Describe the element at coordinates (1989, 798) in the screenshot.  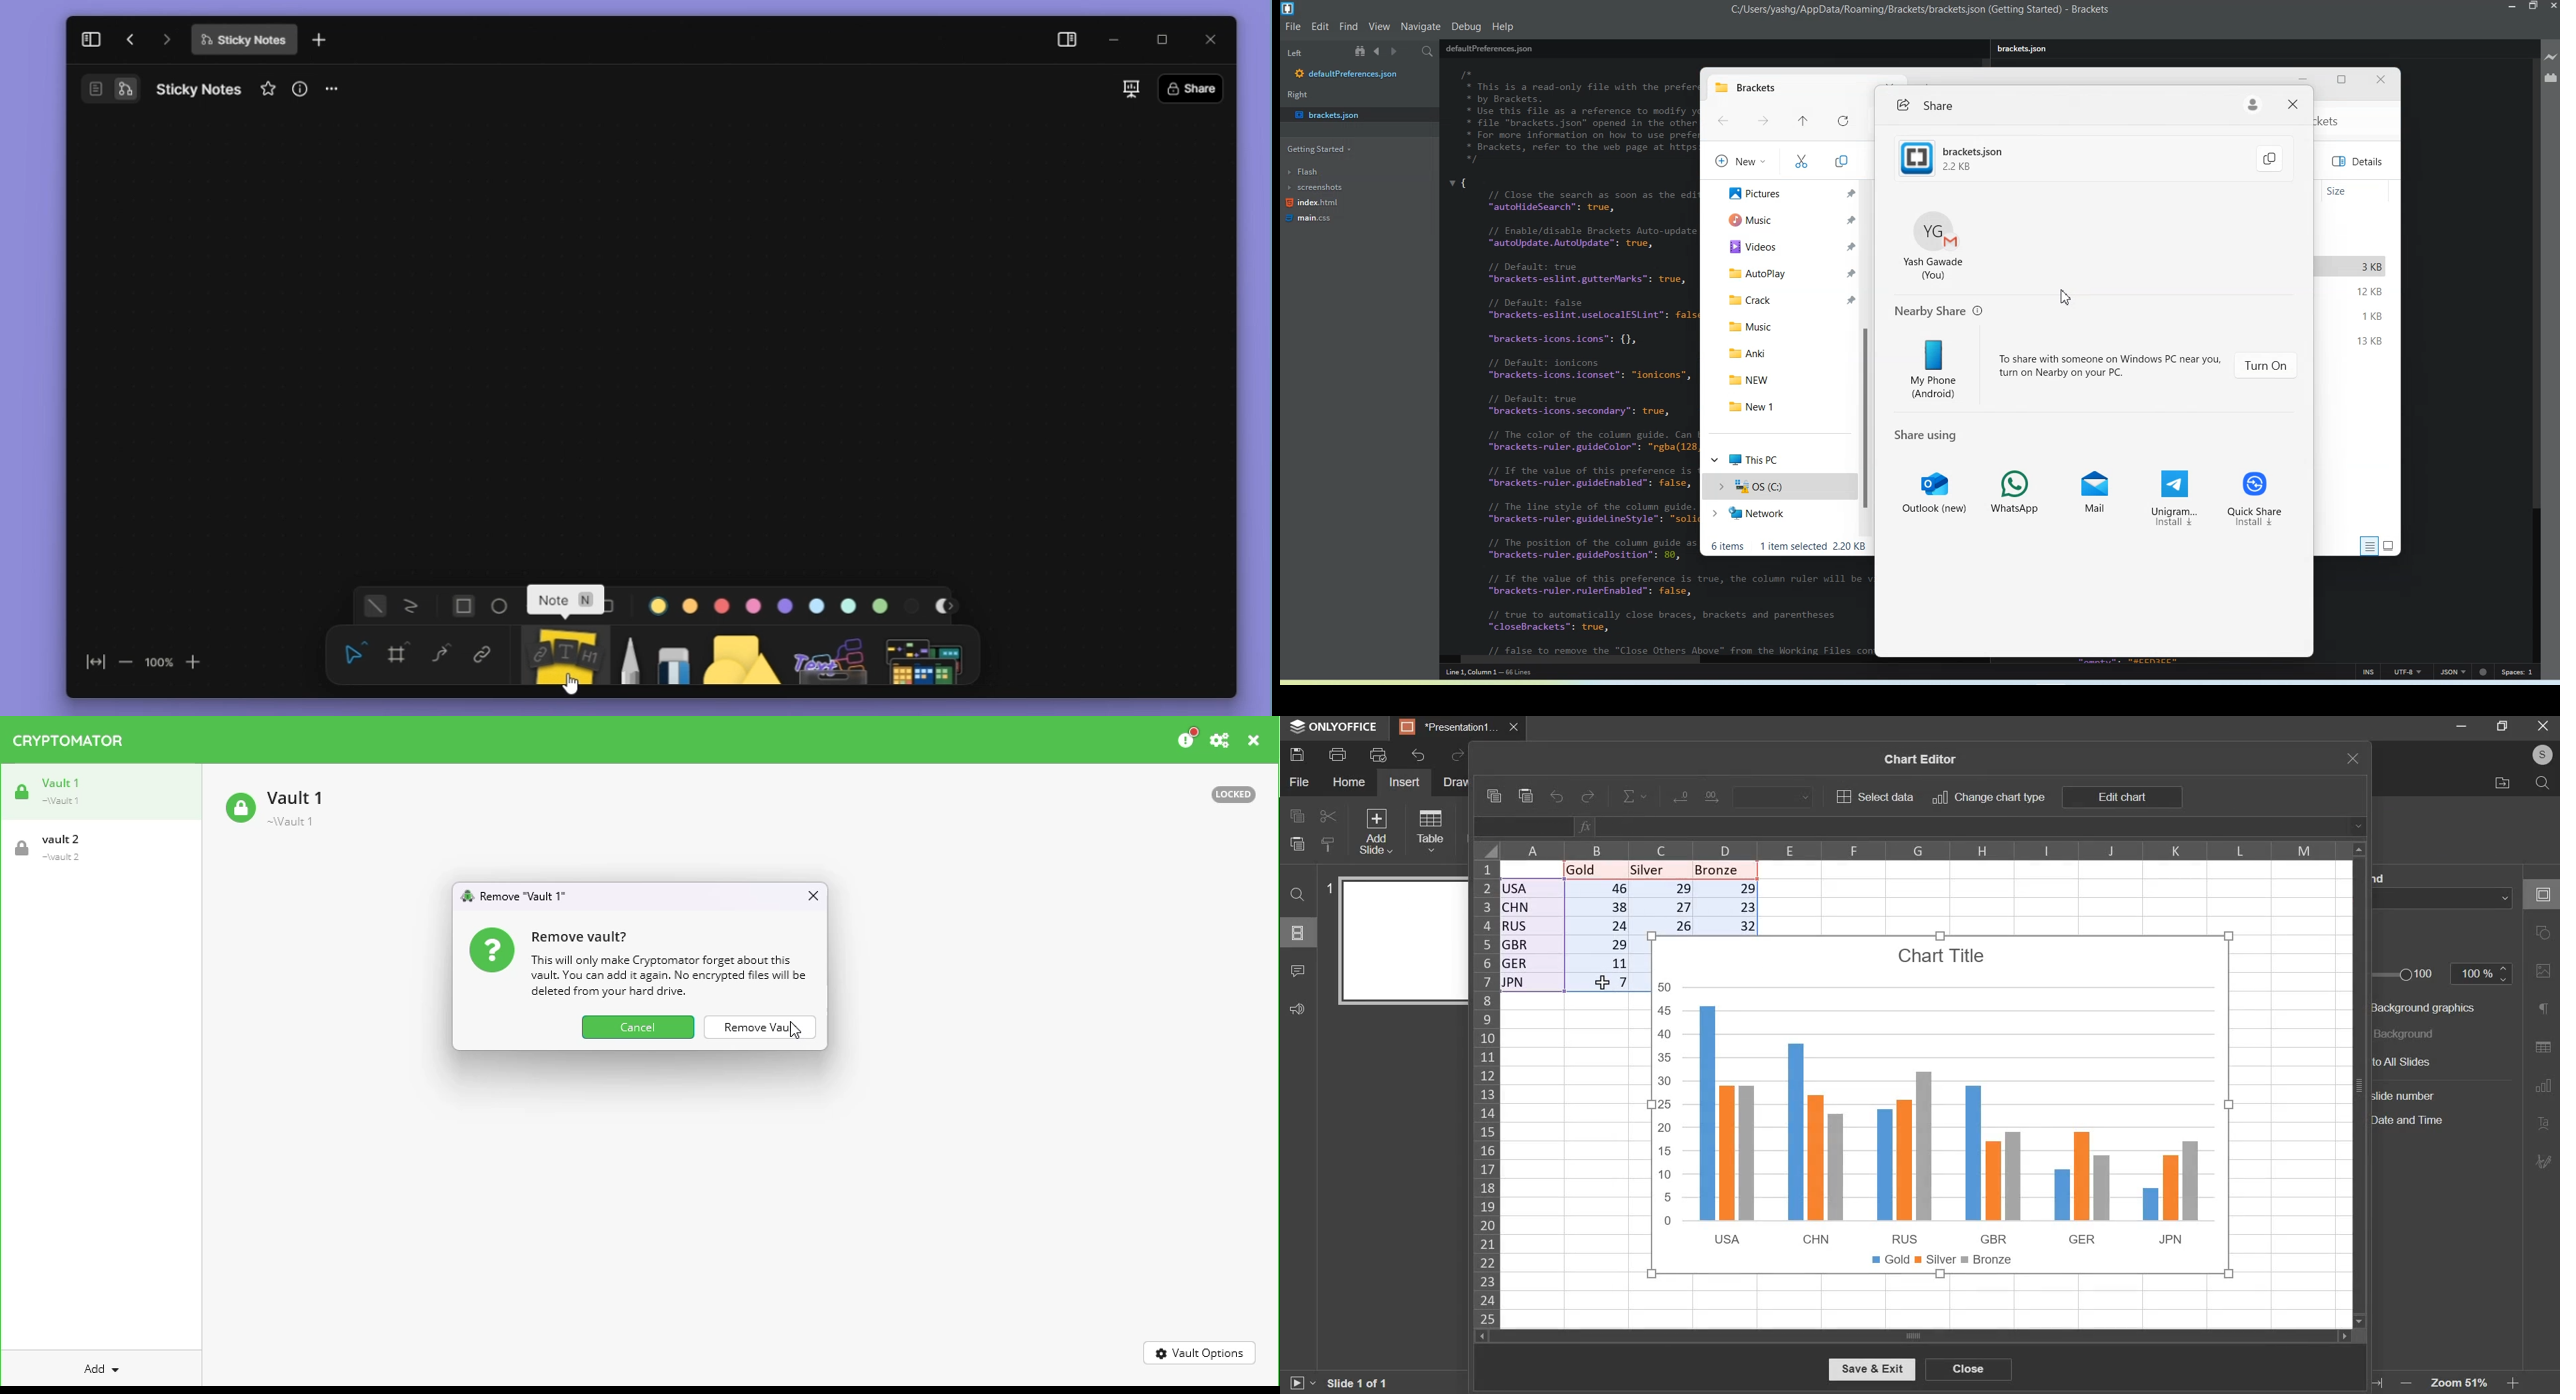
I see `change chart type` at that location.